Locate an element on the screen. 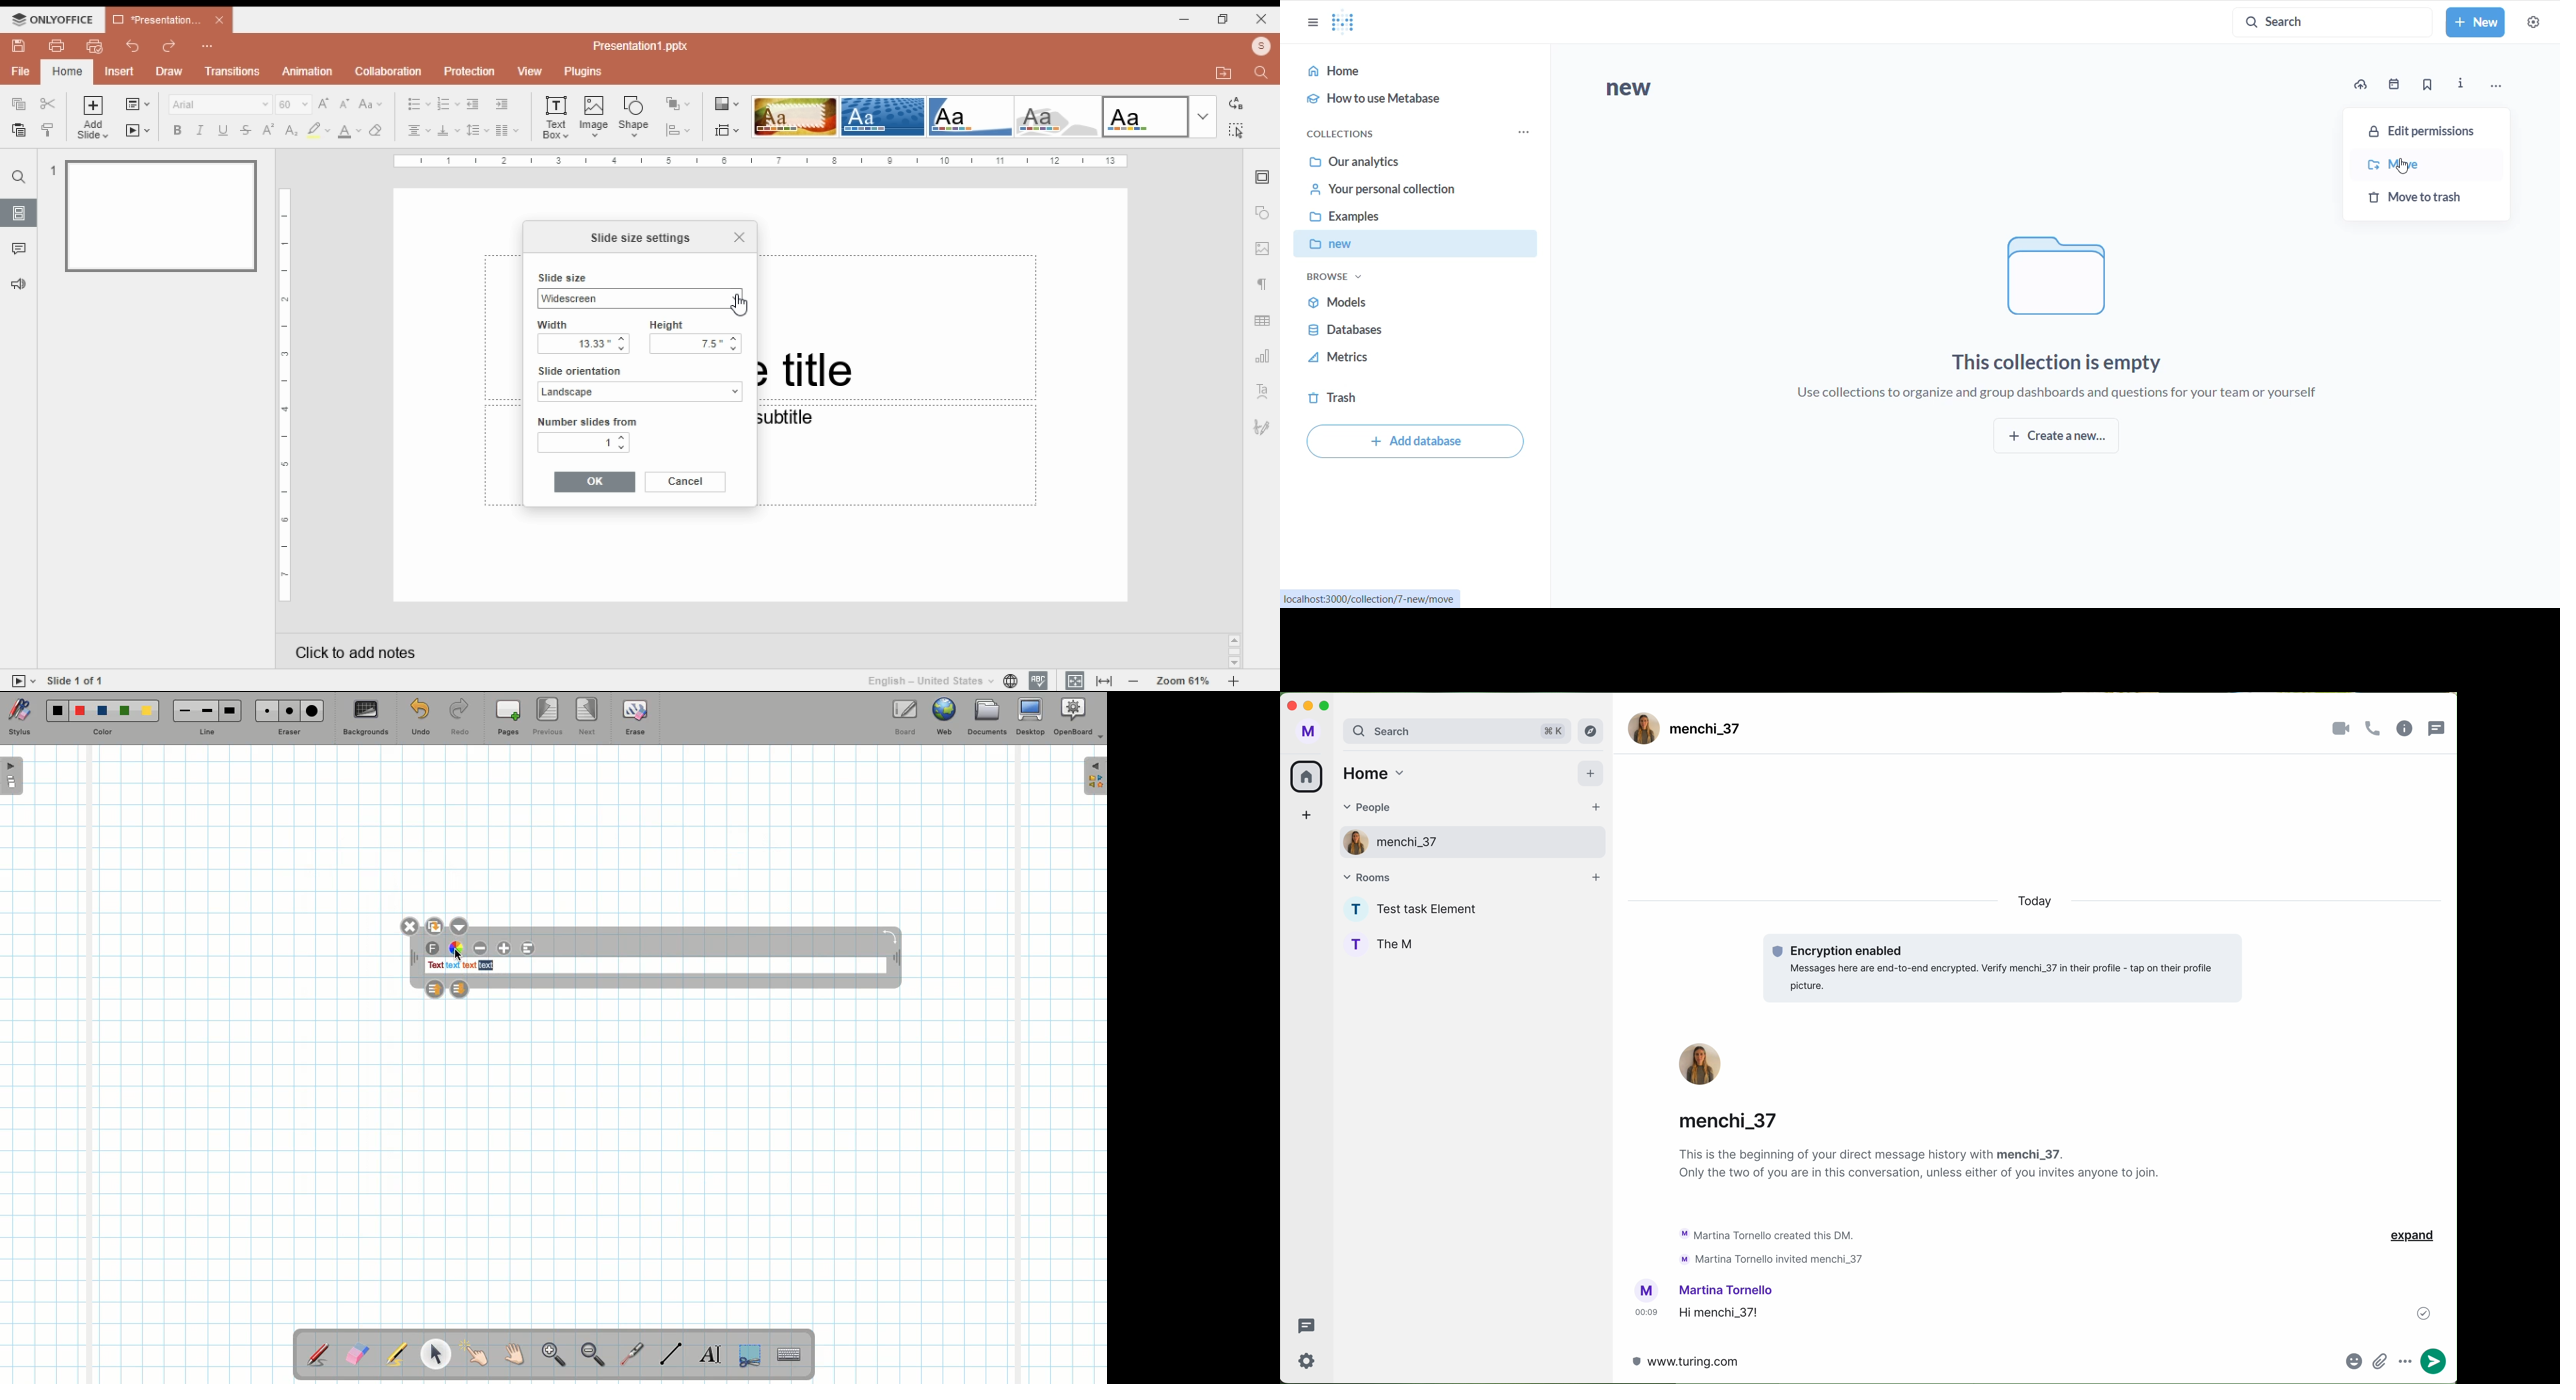  close window is located at coordinates (734, 238).